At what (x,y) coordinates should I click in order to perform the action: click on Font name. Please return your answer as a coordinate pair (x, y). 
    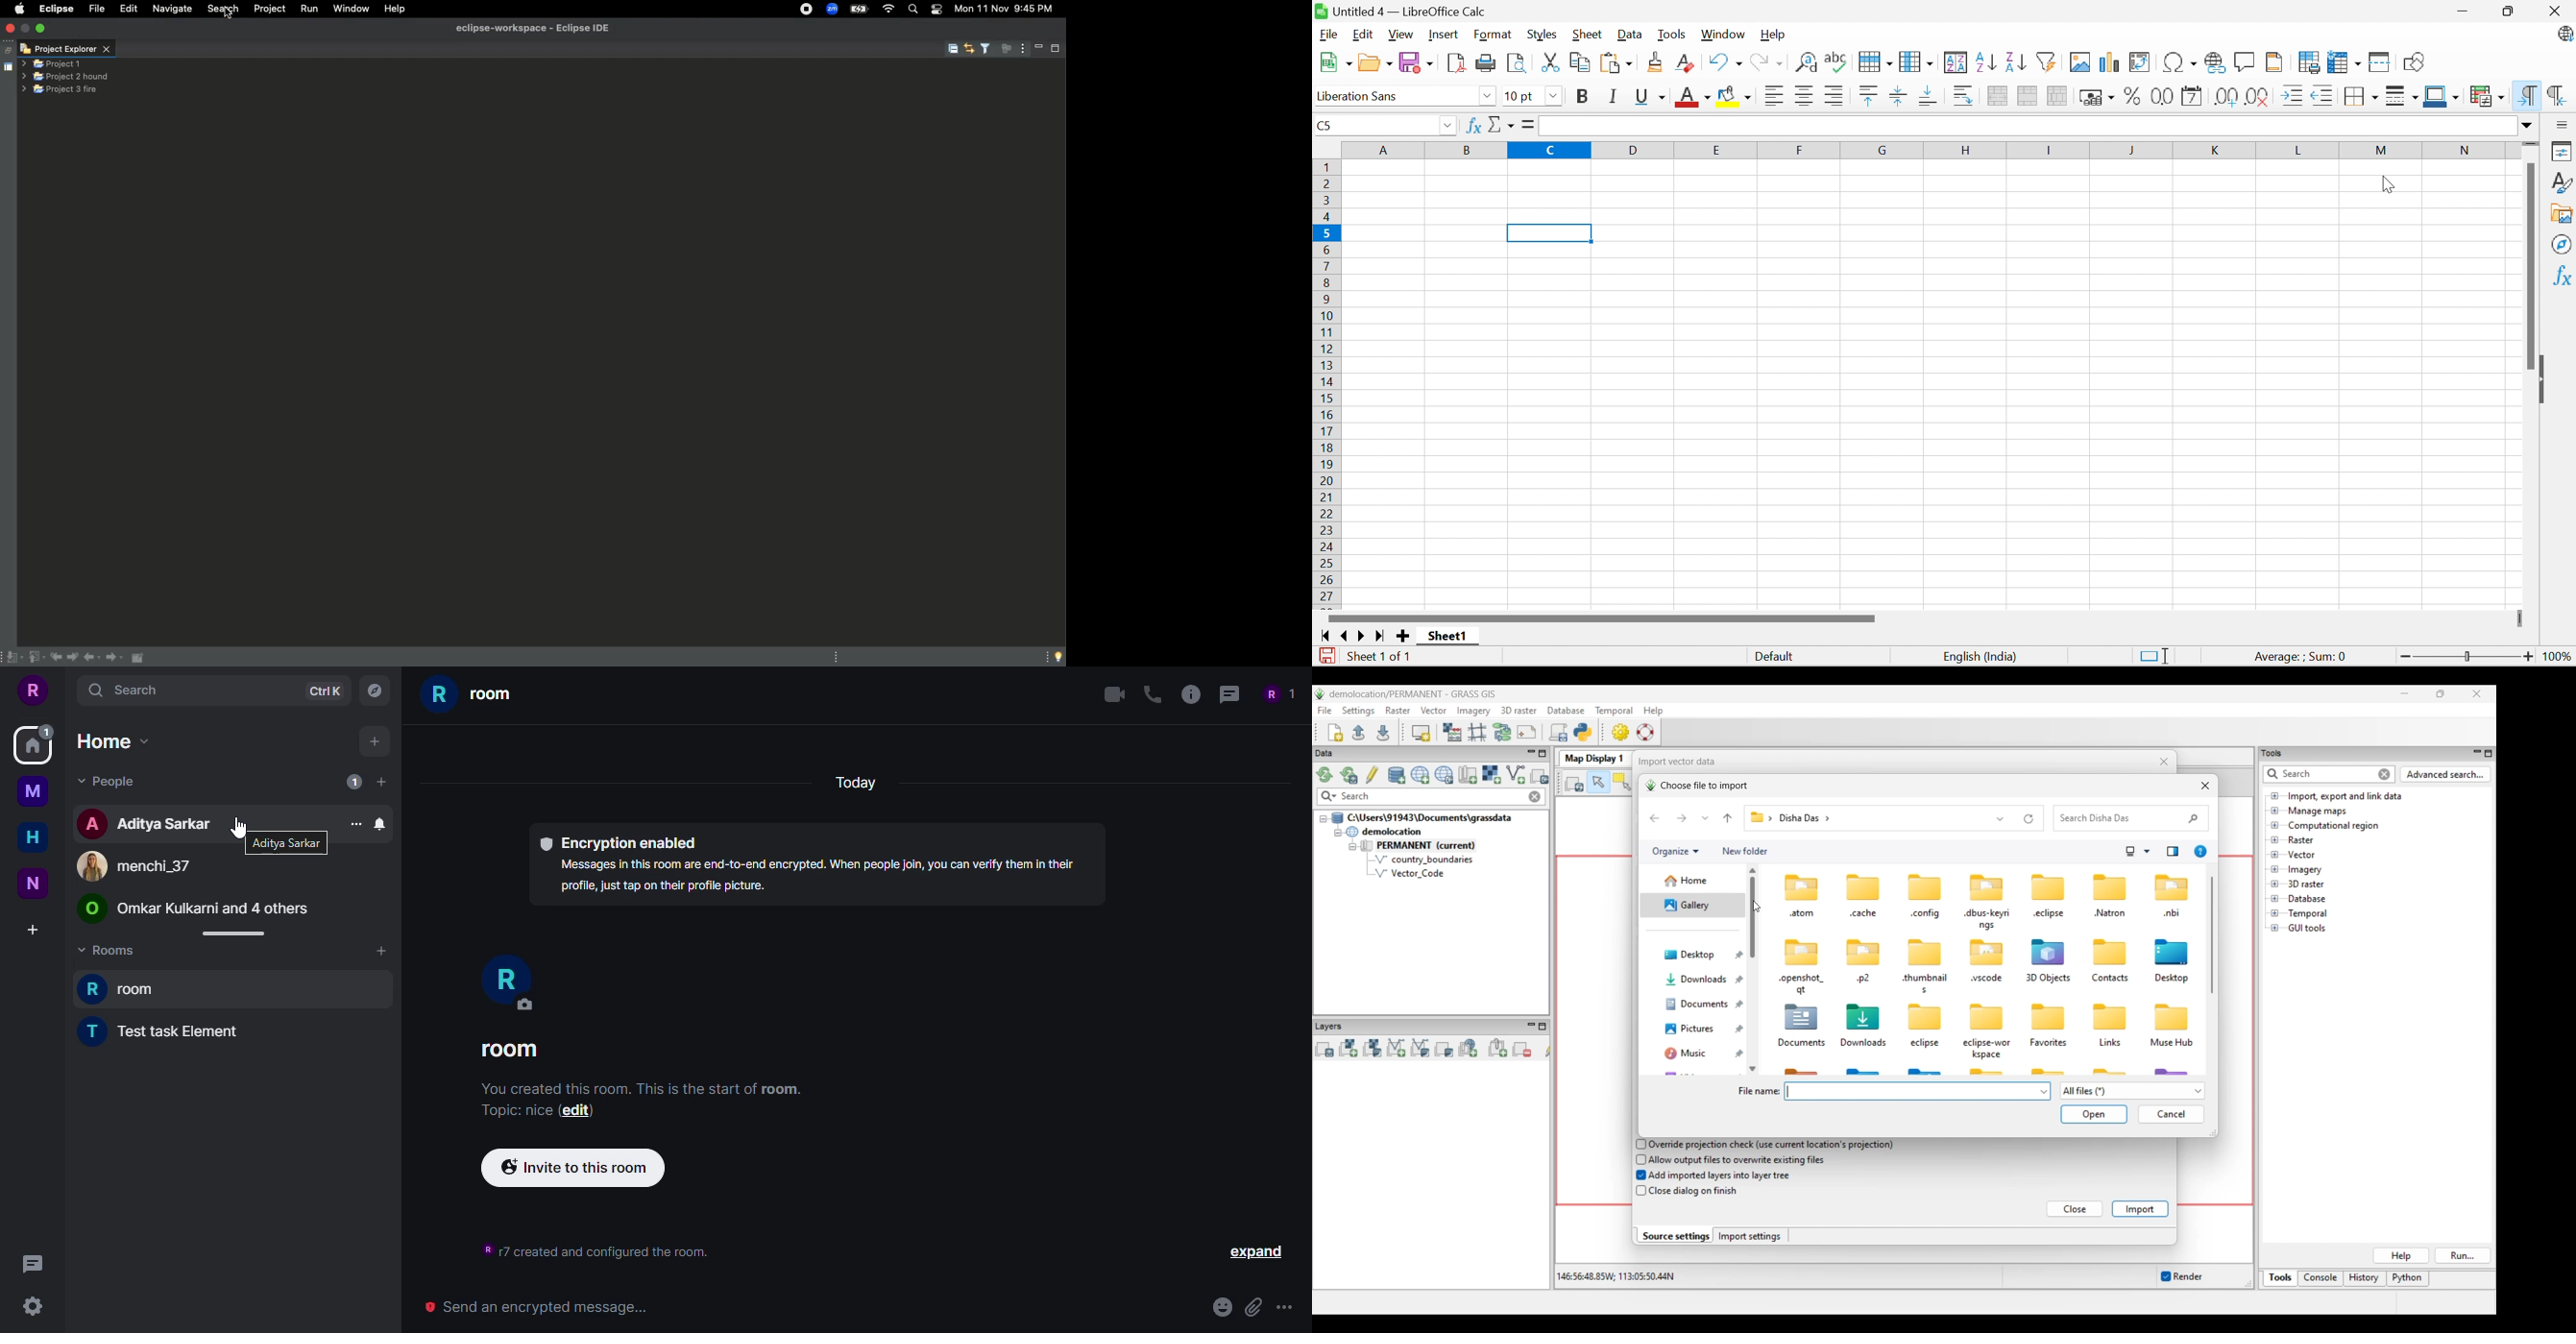
    Looking at the image, I should click on (1393, 97).